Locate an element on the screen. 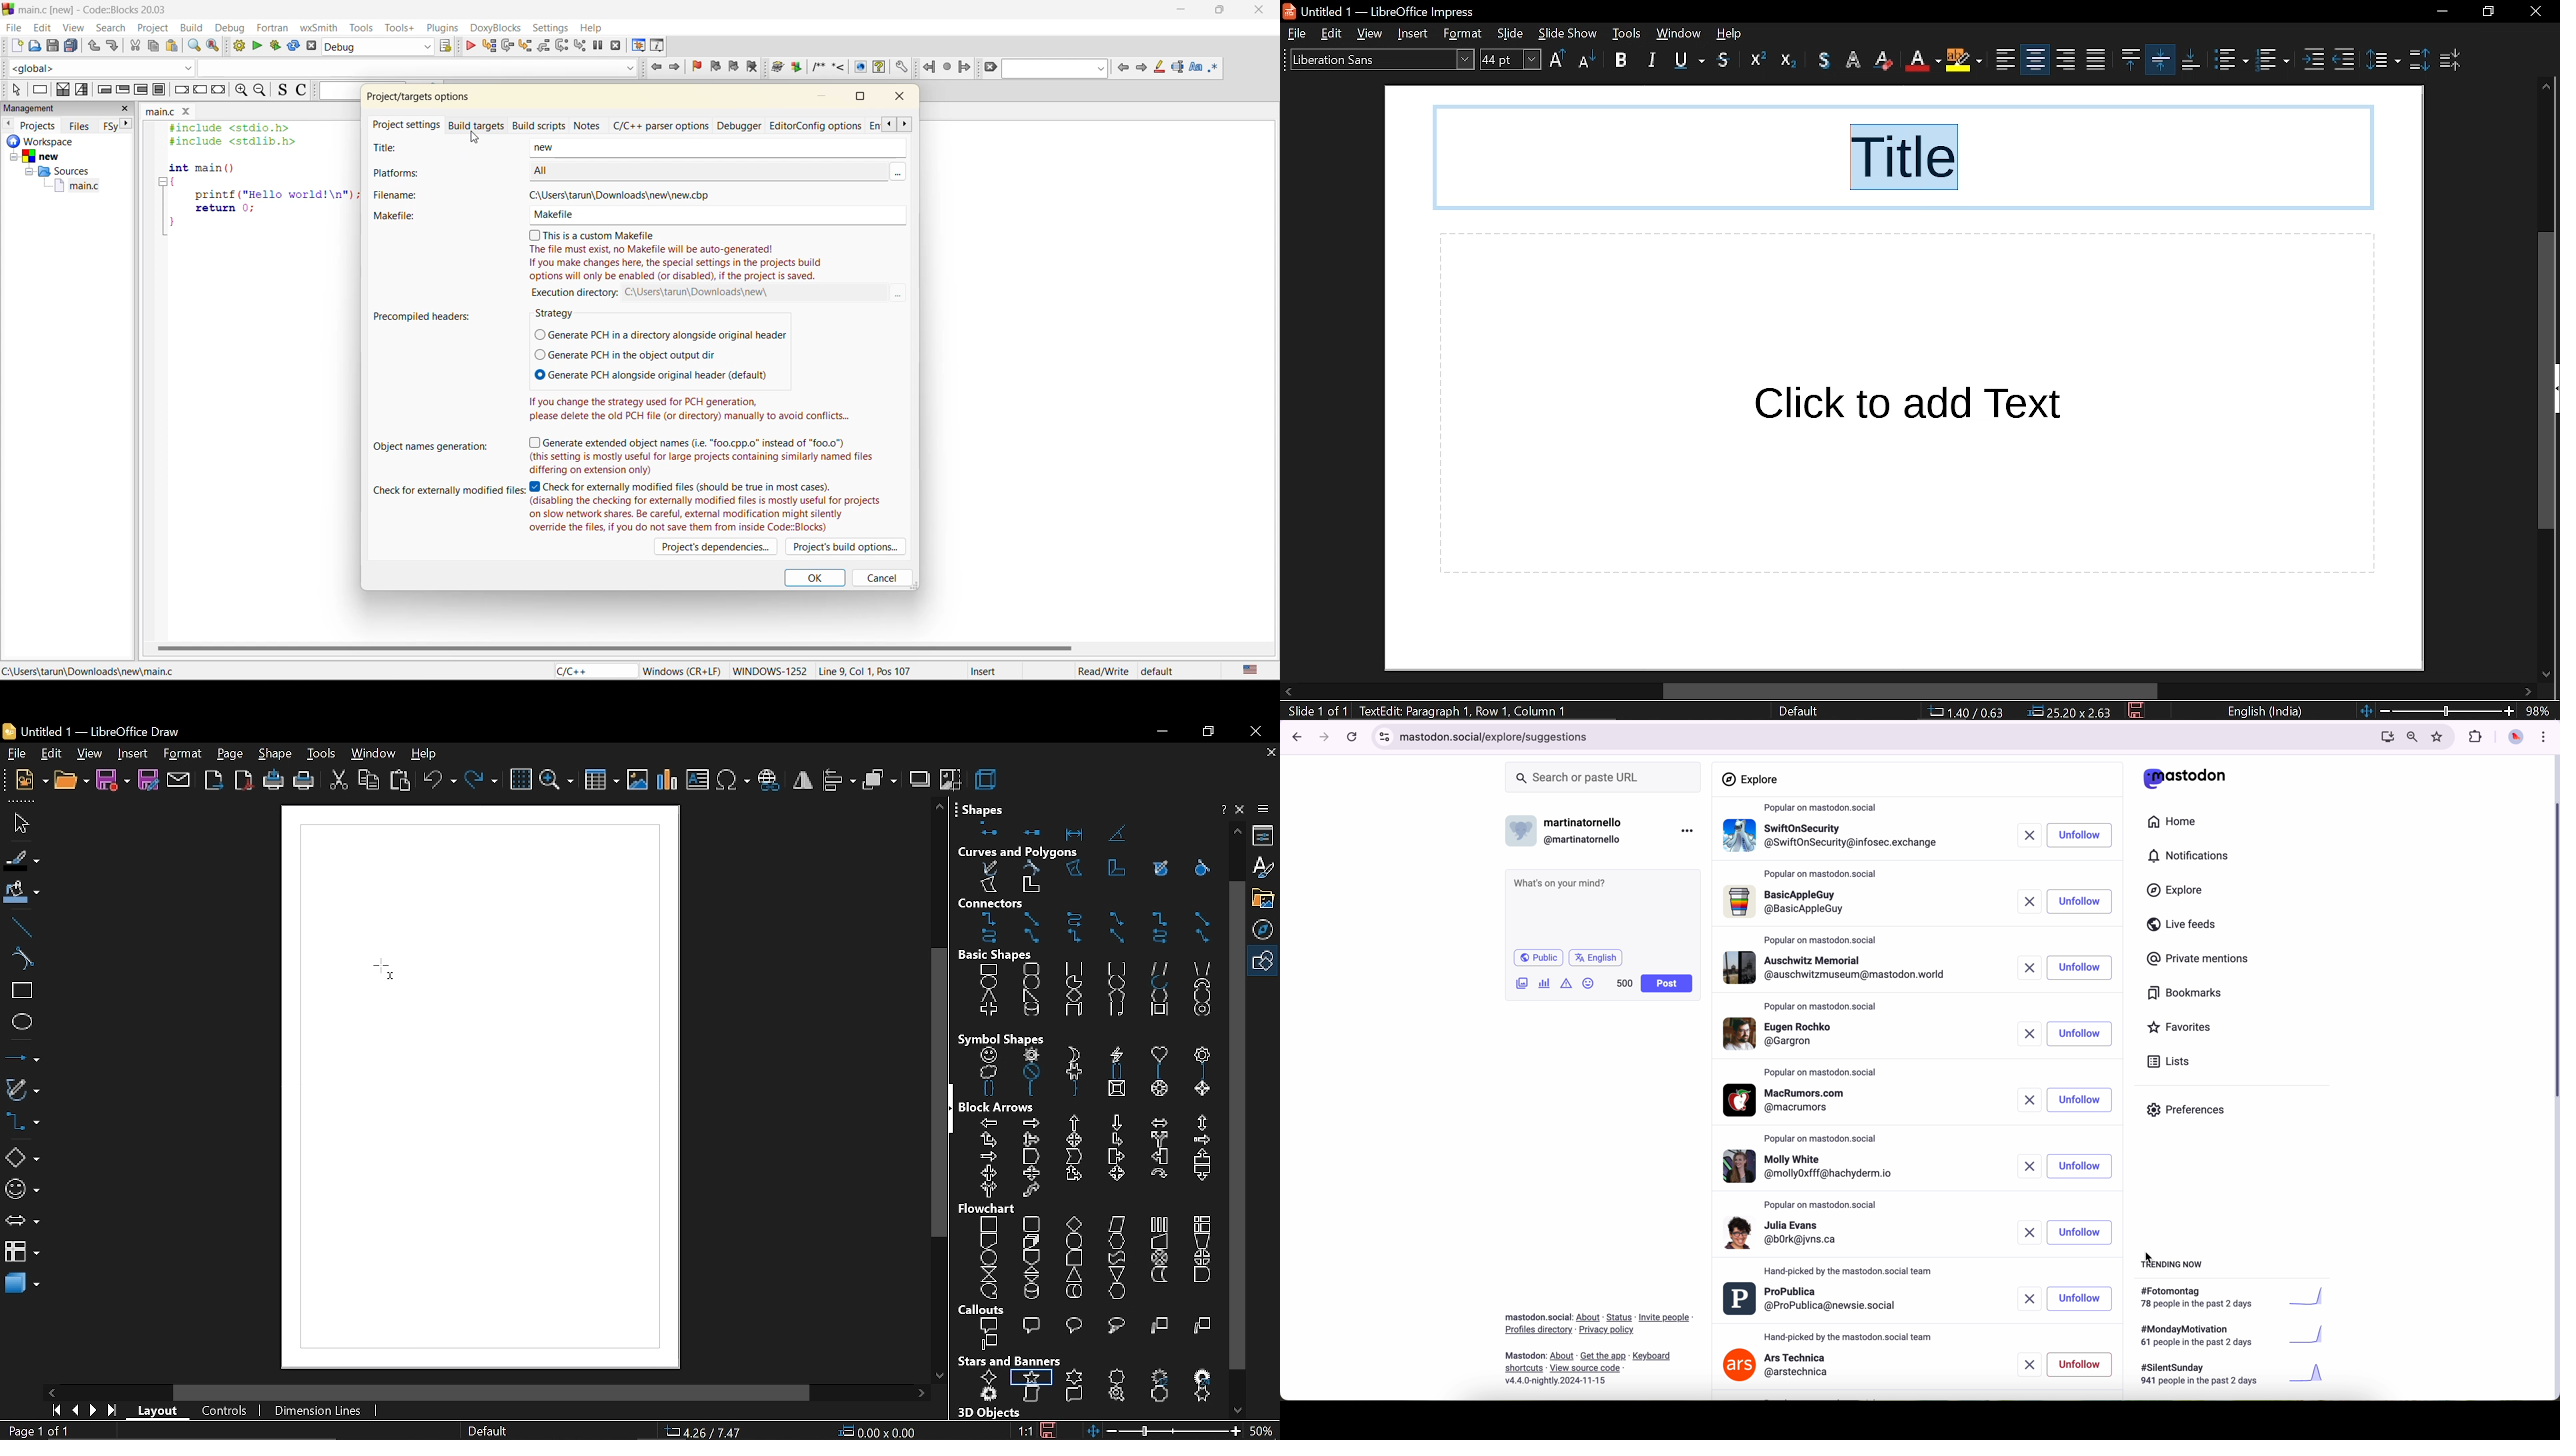 The image size is (2576, 1456). controls is located at coordinates (224, 1411).